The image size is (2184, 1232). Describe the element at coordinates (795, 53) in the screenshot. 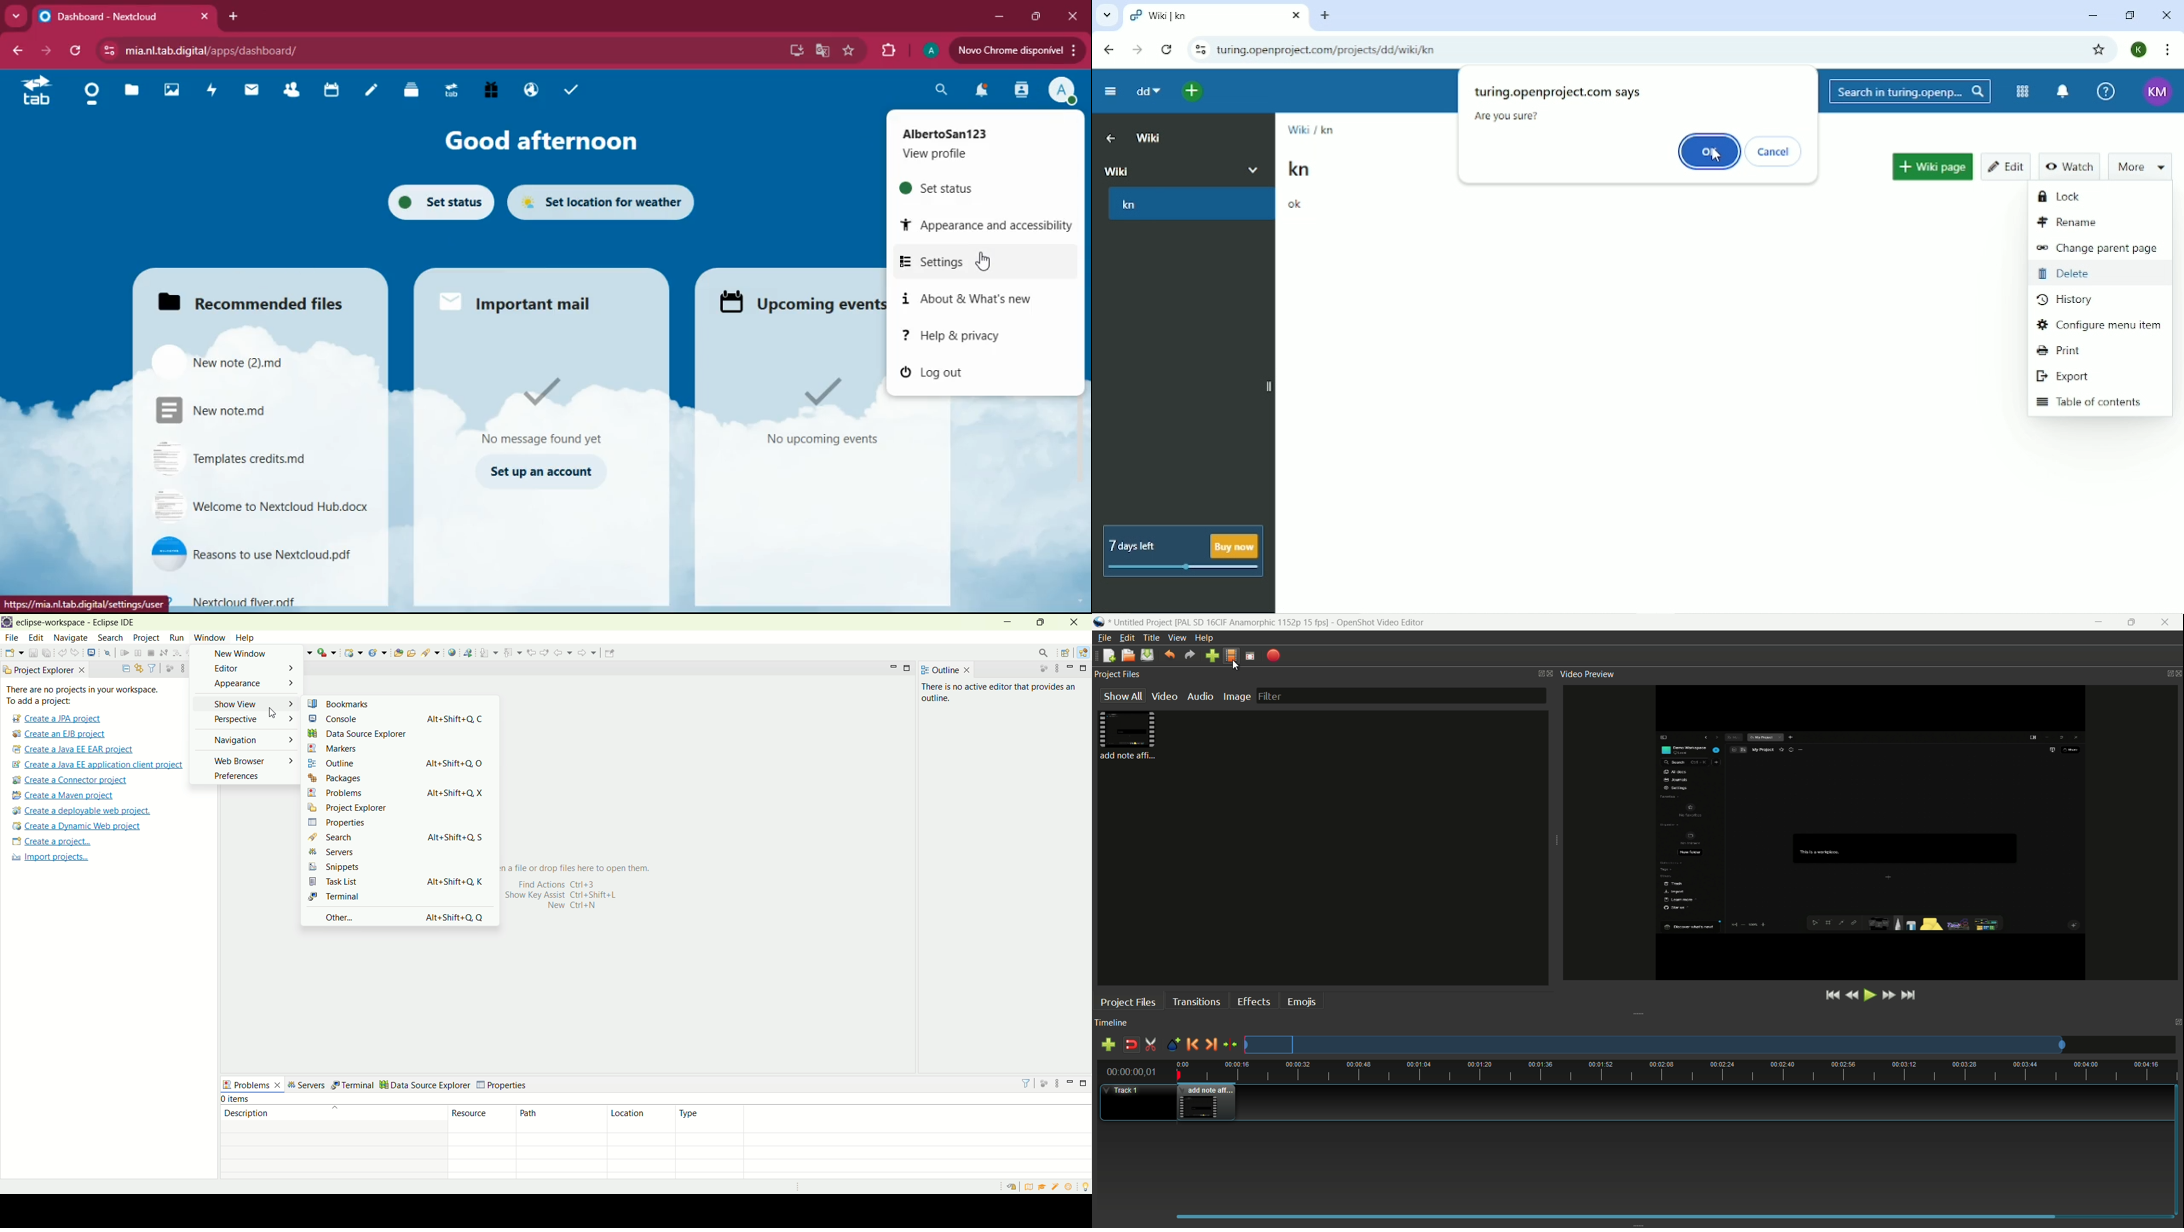

I see `desktop` at that location.